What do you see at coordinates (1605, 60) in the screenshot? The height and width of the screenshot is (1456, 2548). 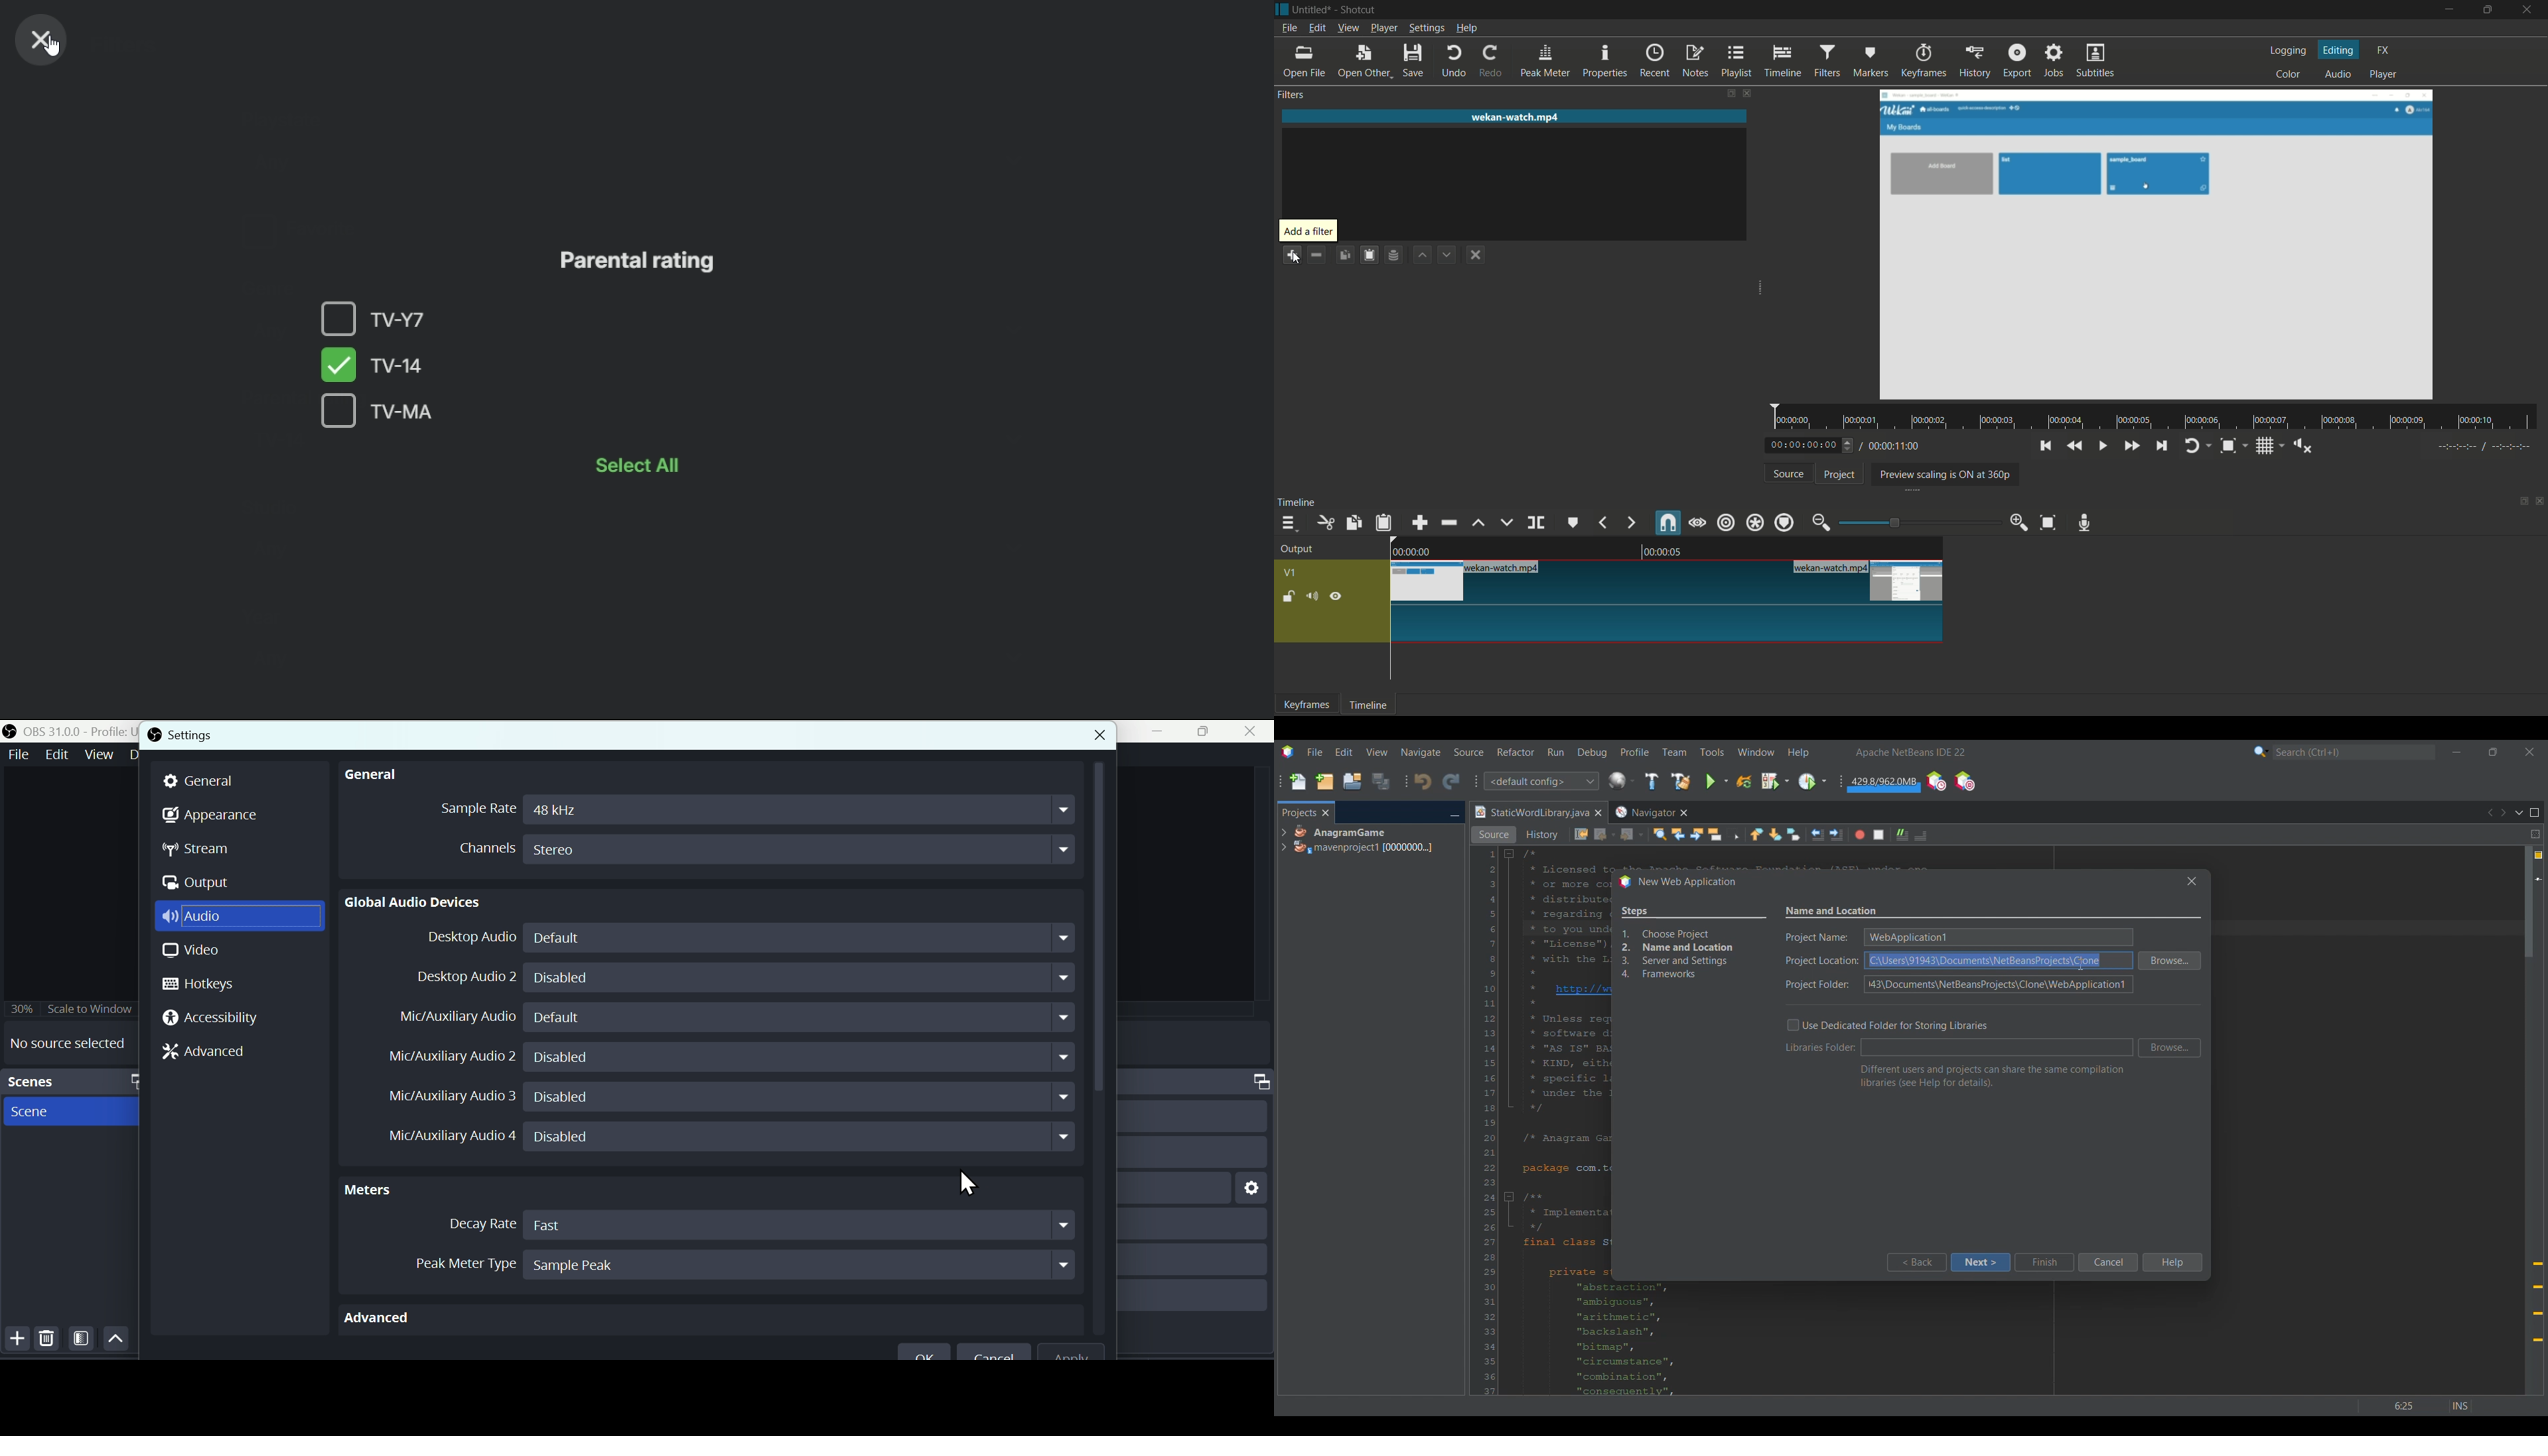 I see `properties` at bounding box center [1605, 60].